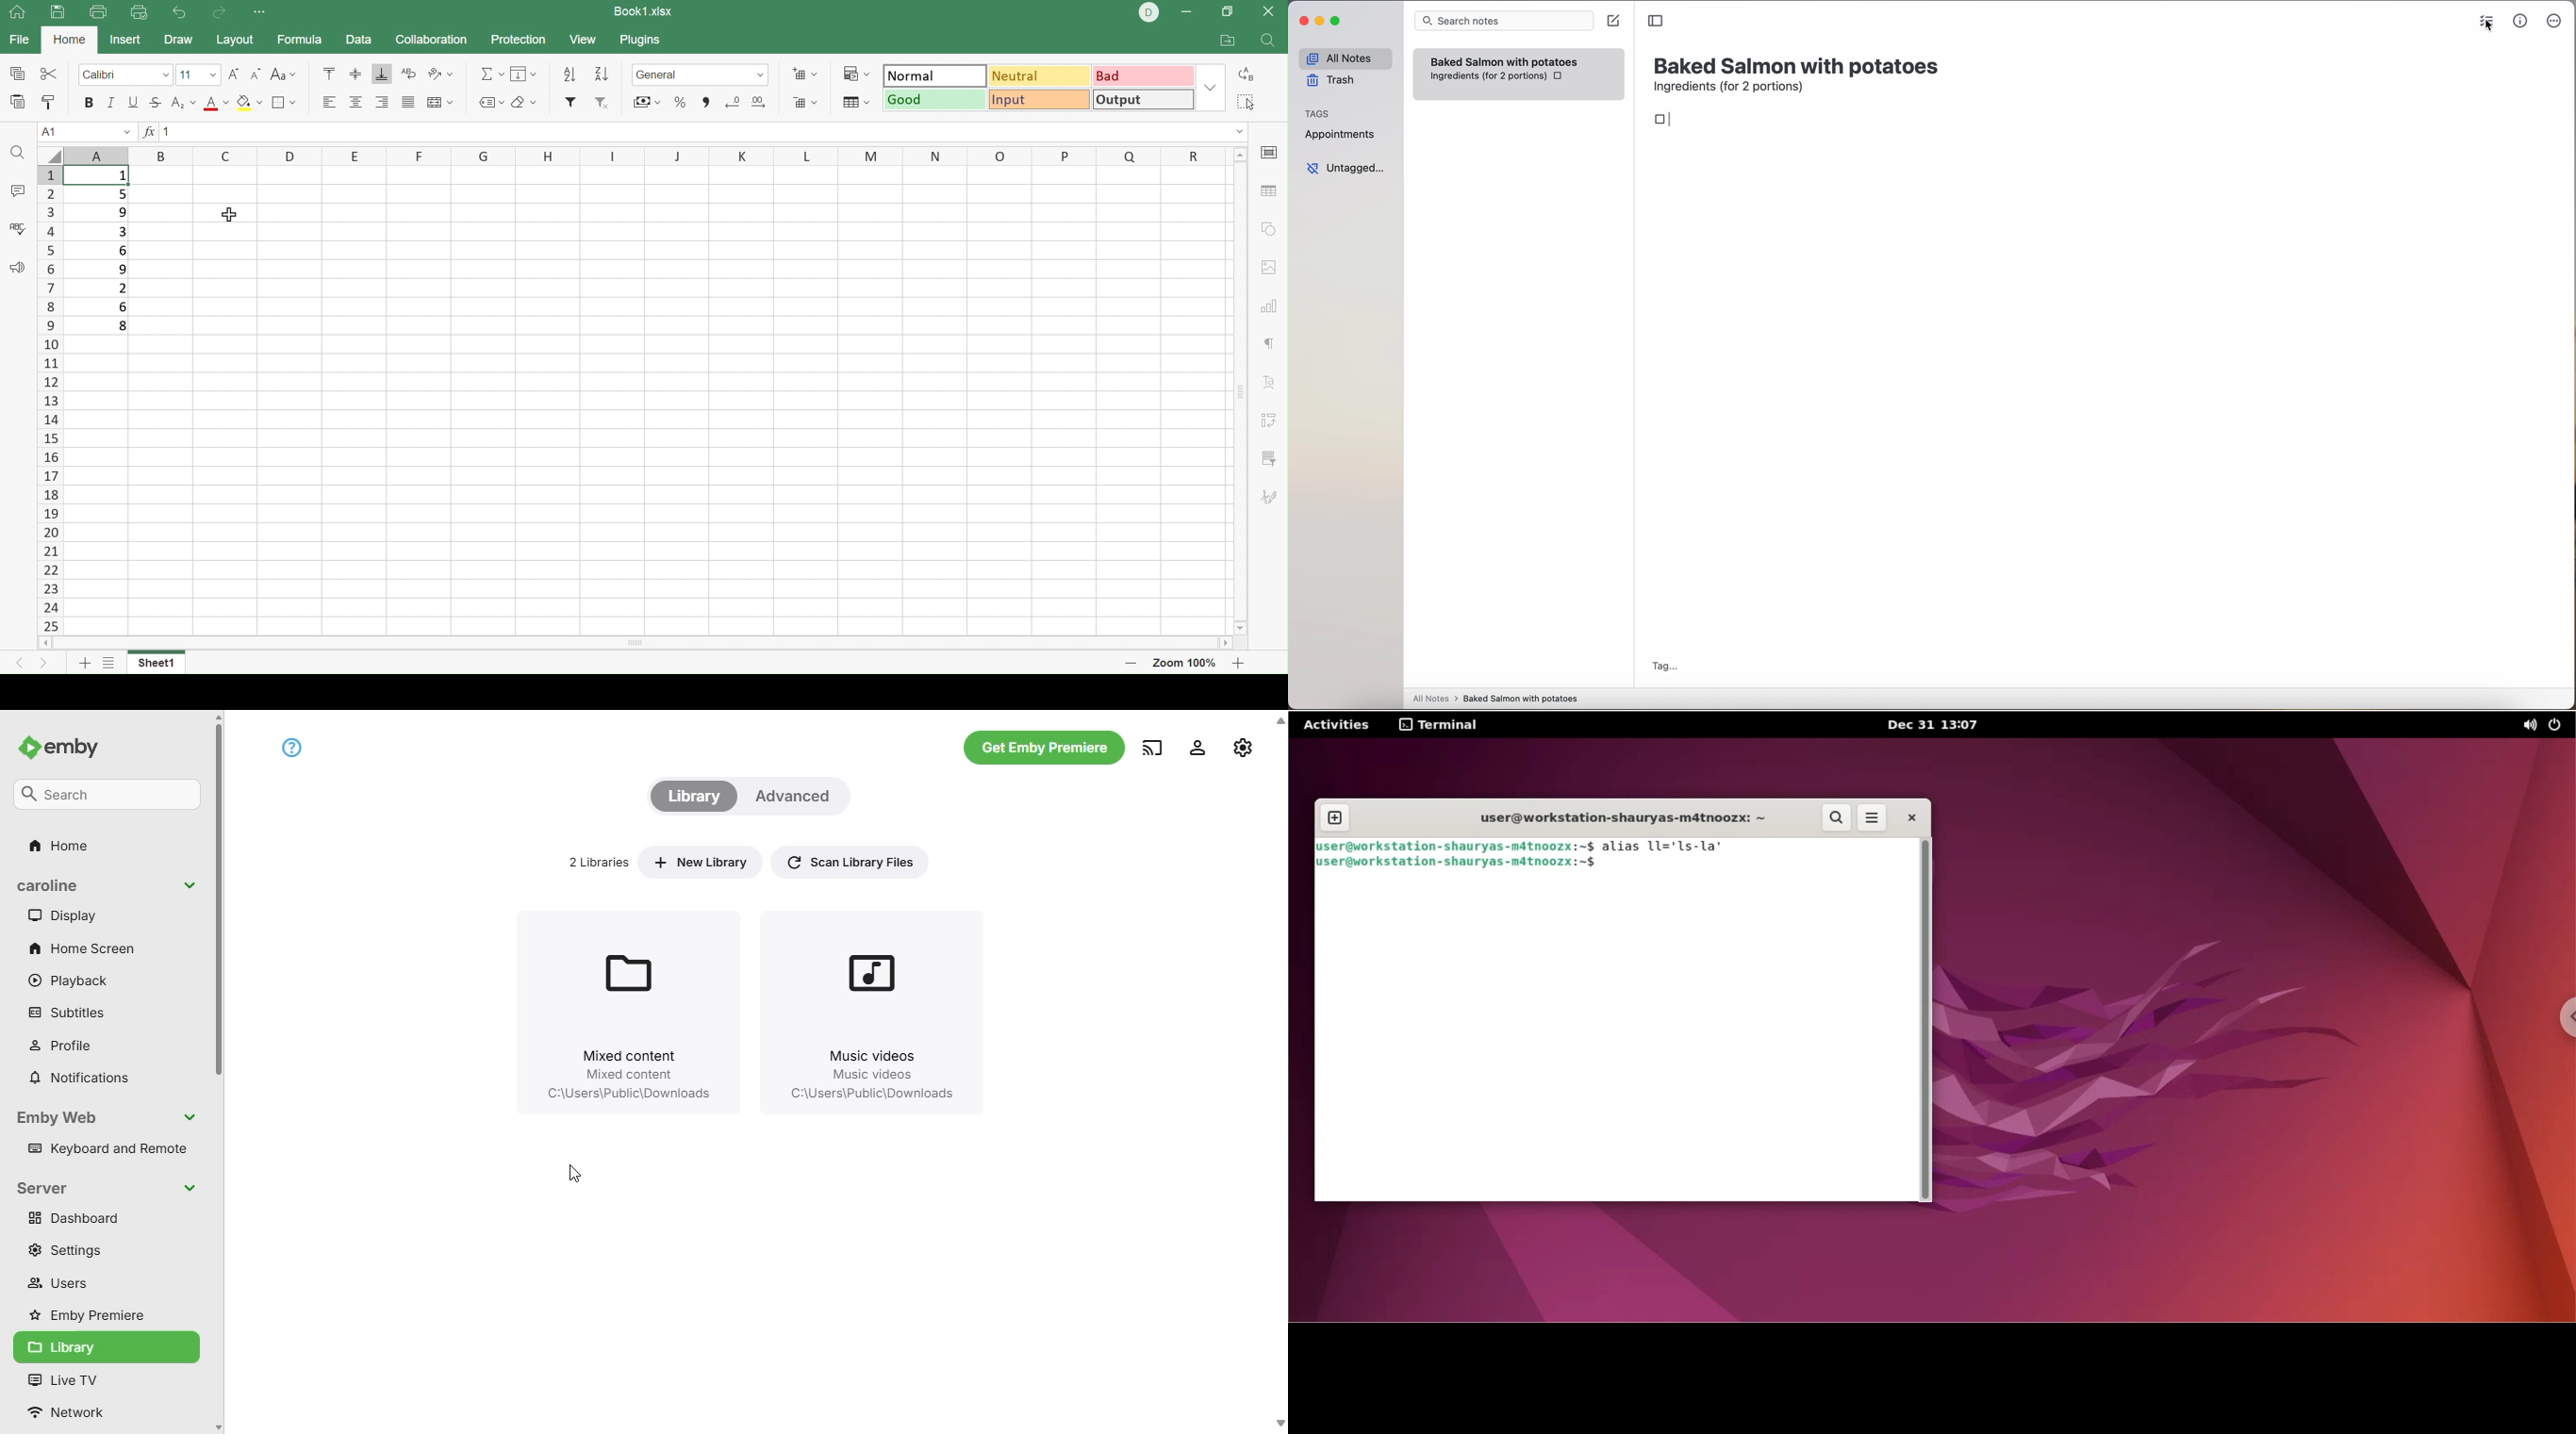  Describe the element at coordinates (147, 132) in the screenshot. I see `fx` at that location.